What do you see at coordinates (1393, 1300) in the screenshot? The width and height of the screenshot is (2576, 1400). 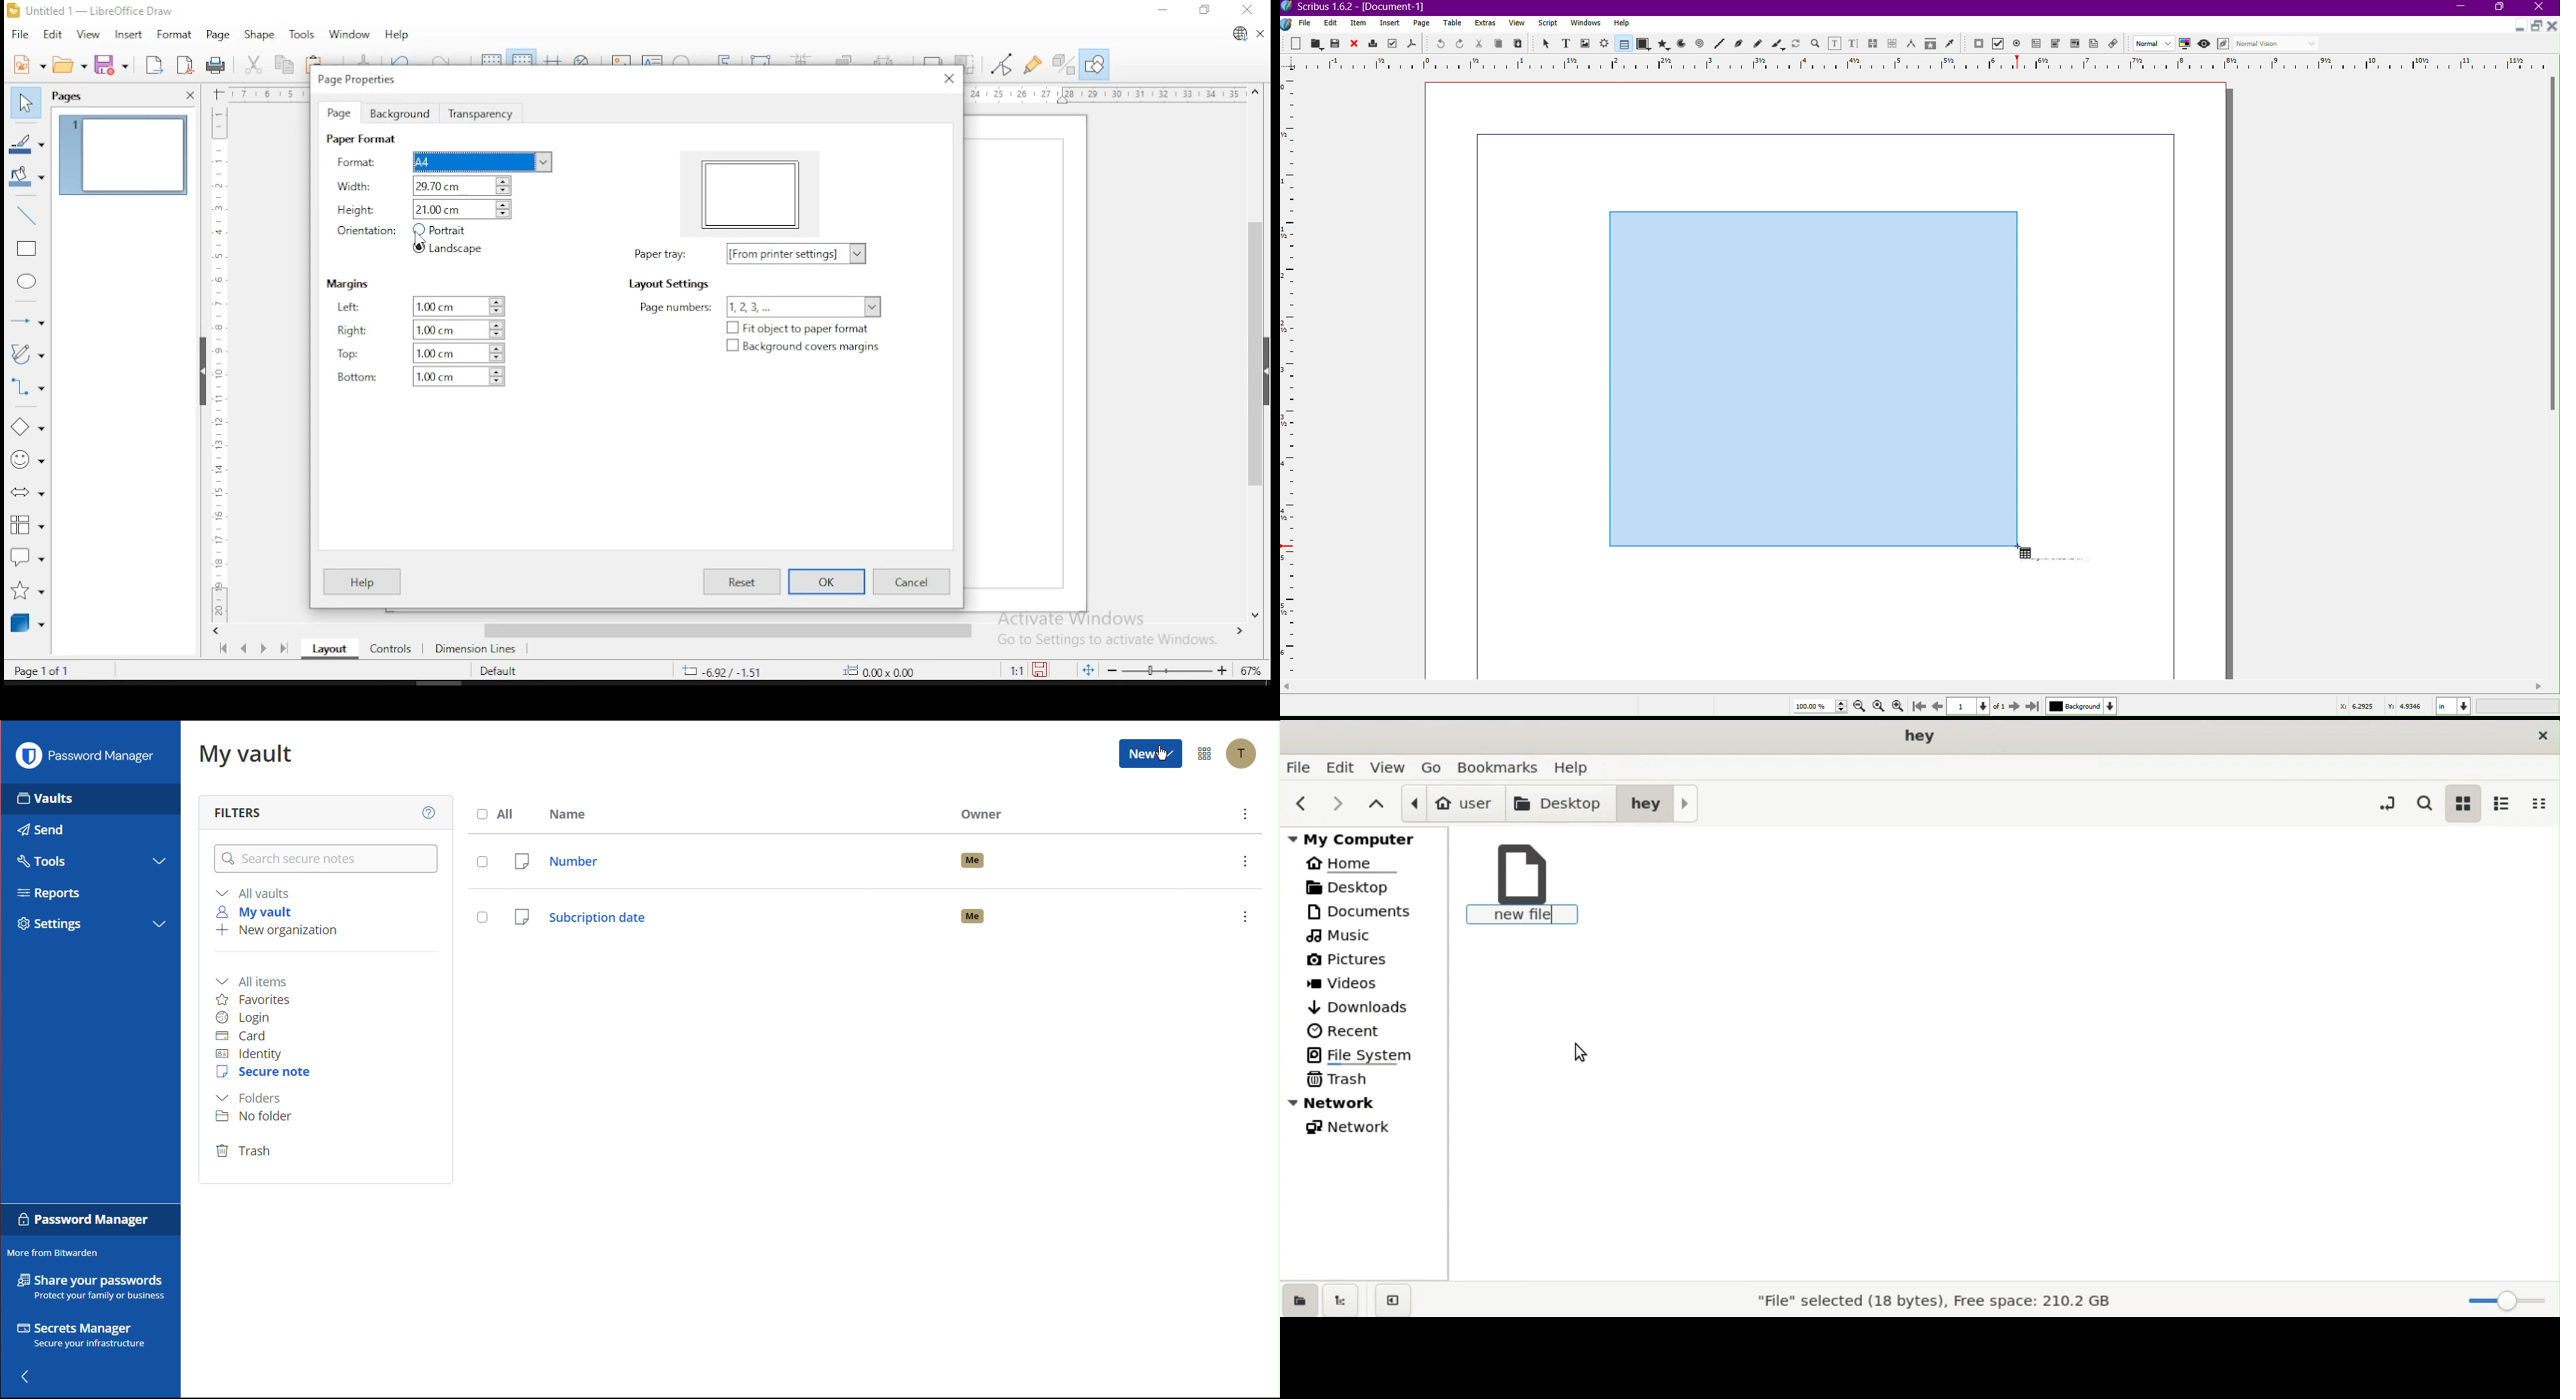 I see `close sidebars` at bounding box center [1393, 1300].